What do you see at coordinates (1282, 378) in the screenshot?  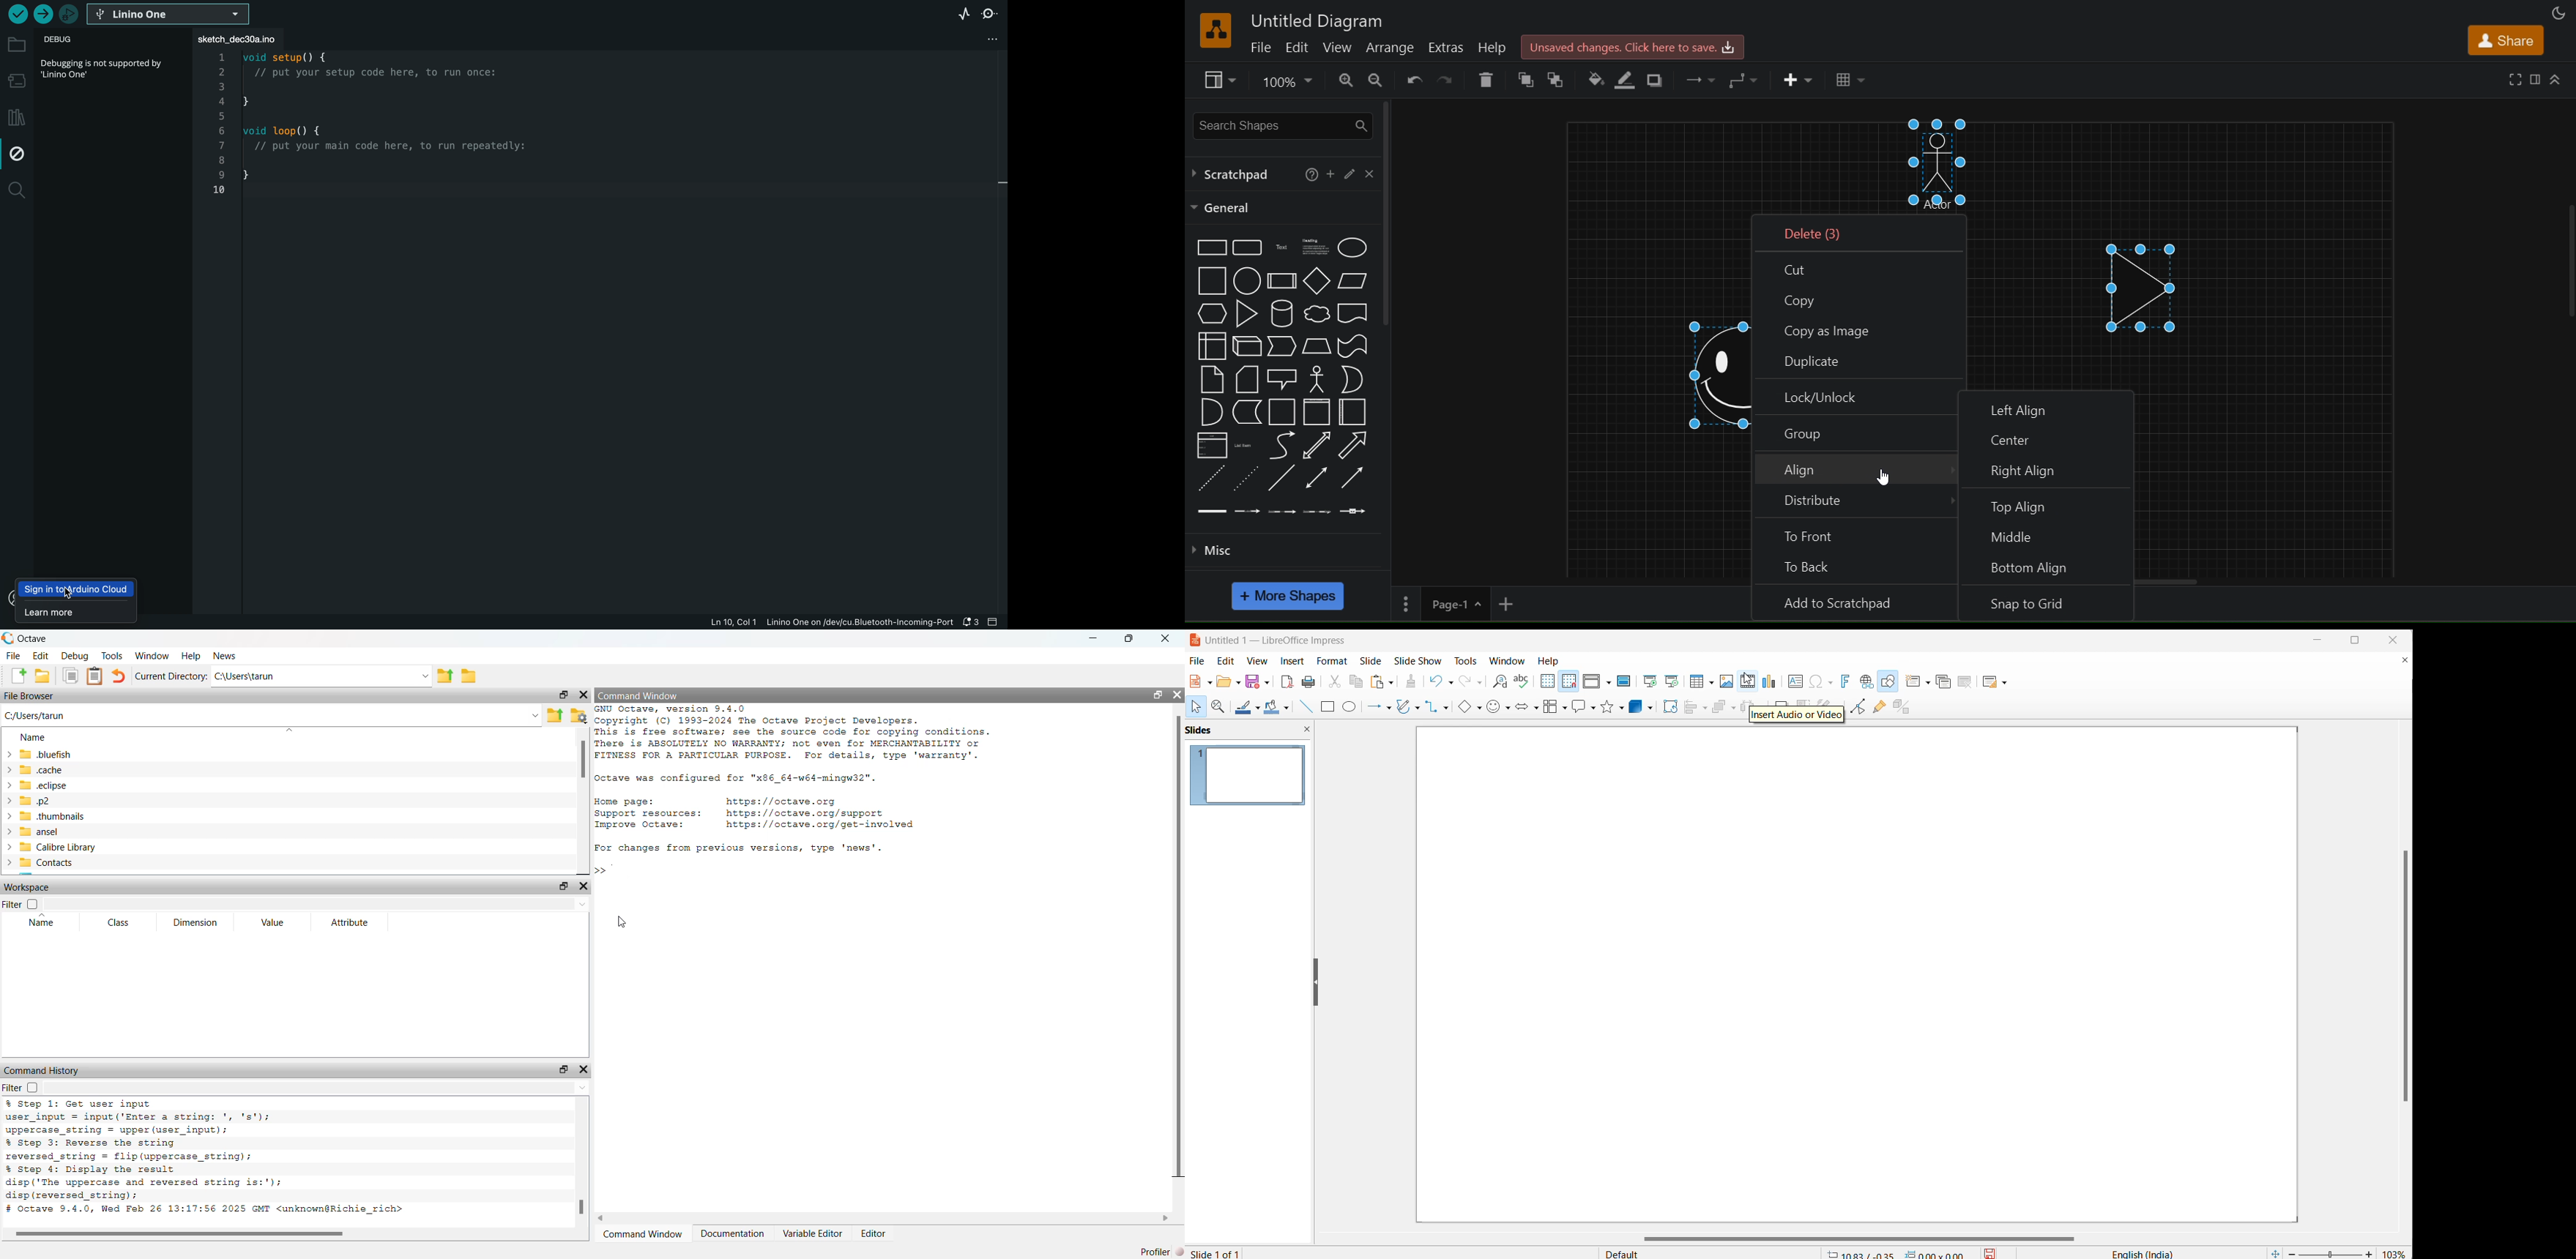 I see `callout` at bounding box center [1282, 378].